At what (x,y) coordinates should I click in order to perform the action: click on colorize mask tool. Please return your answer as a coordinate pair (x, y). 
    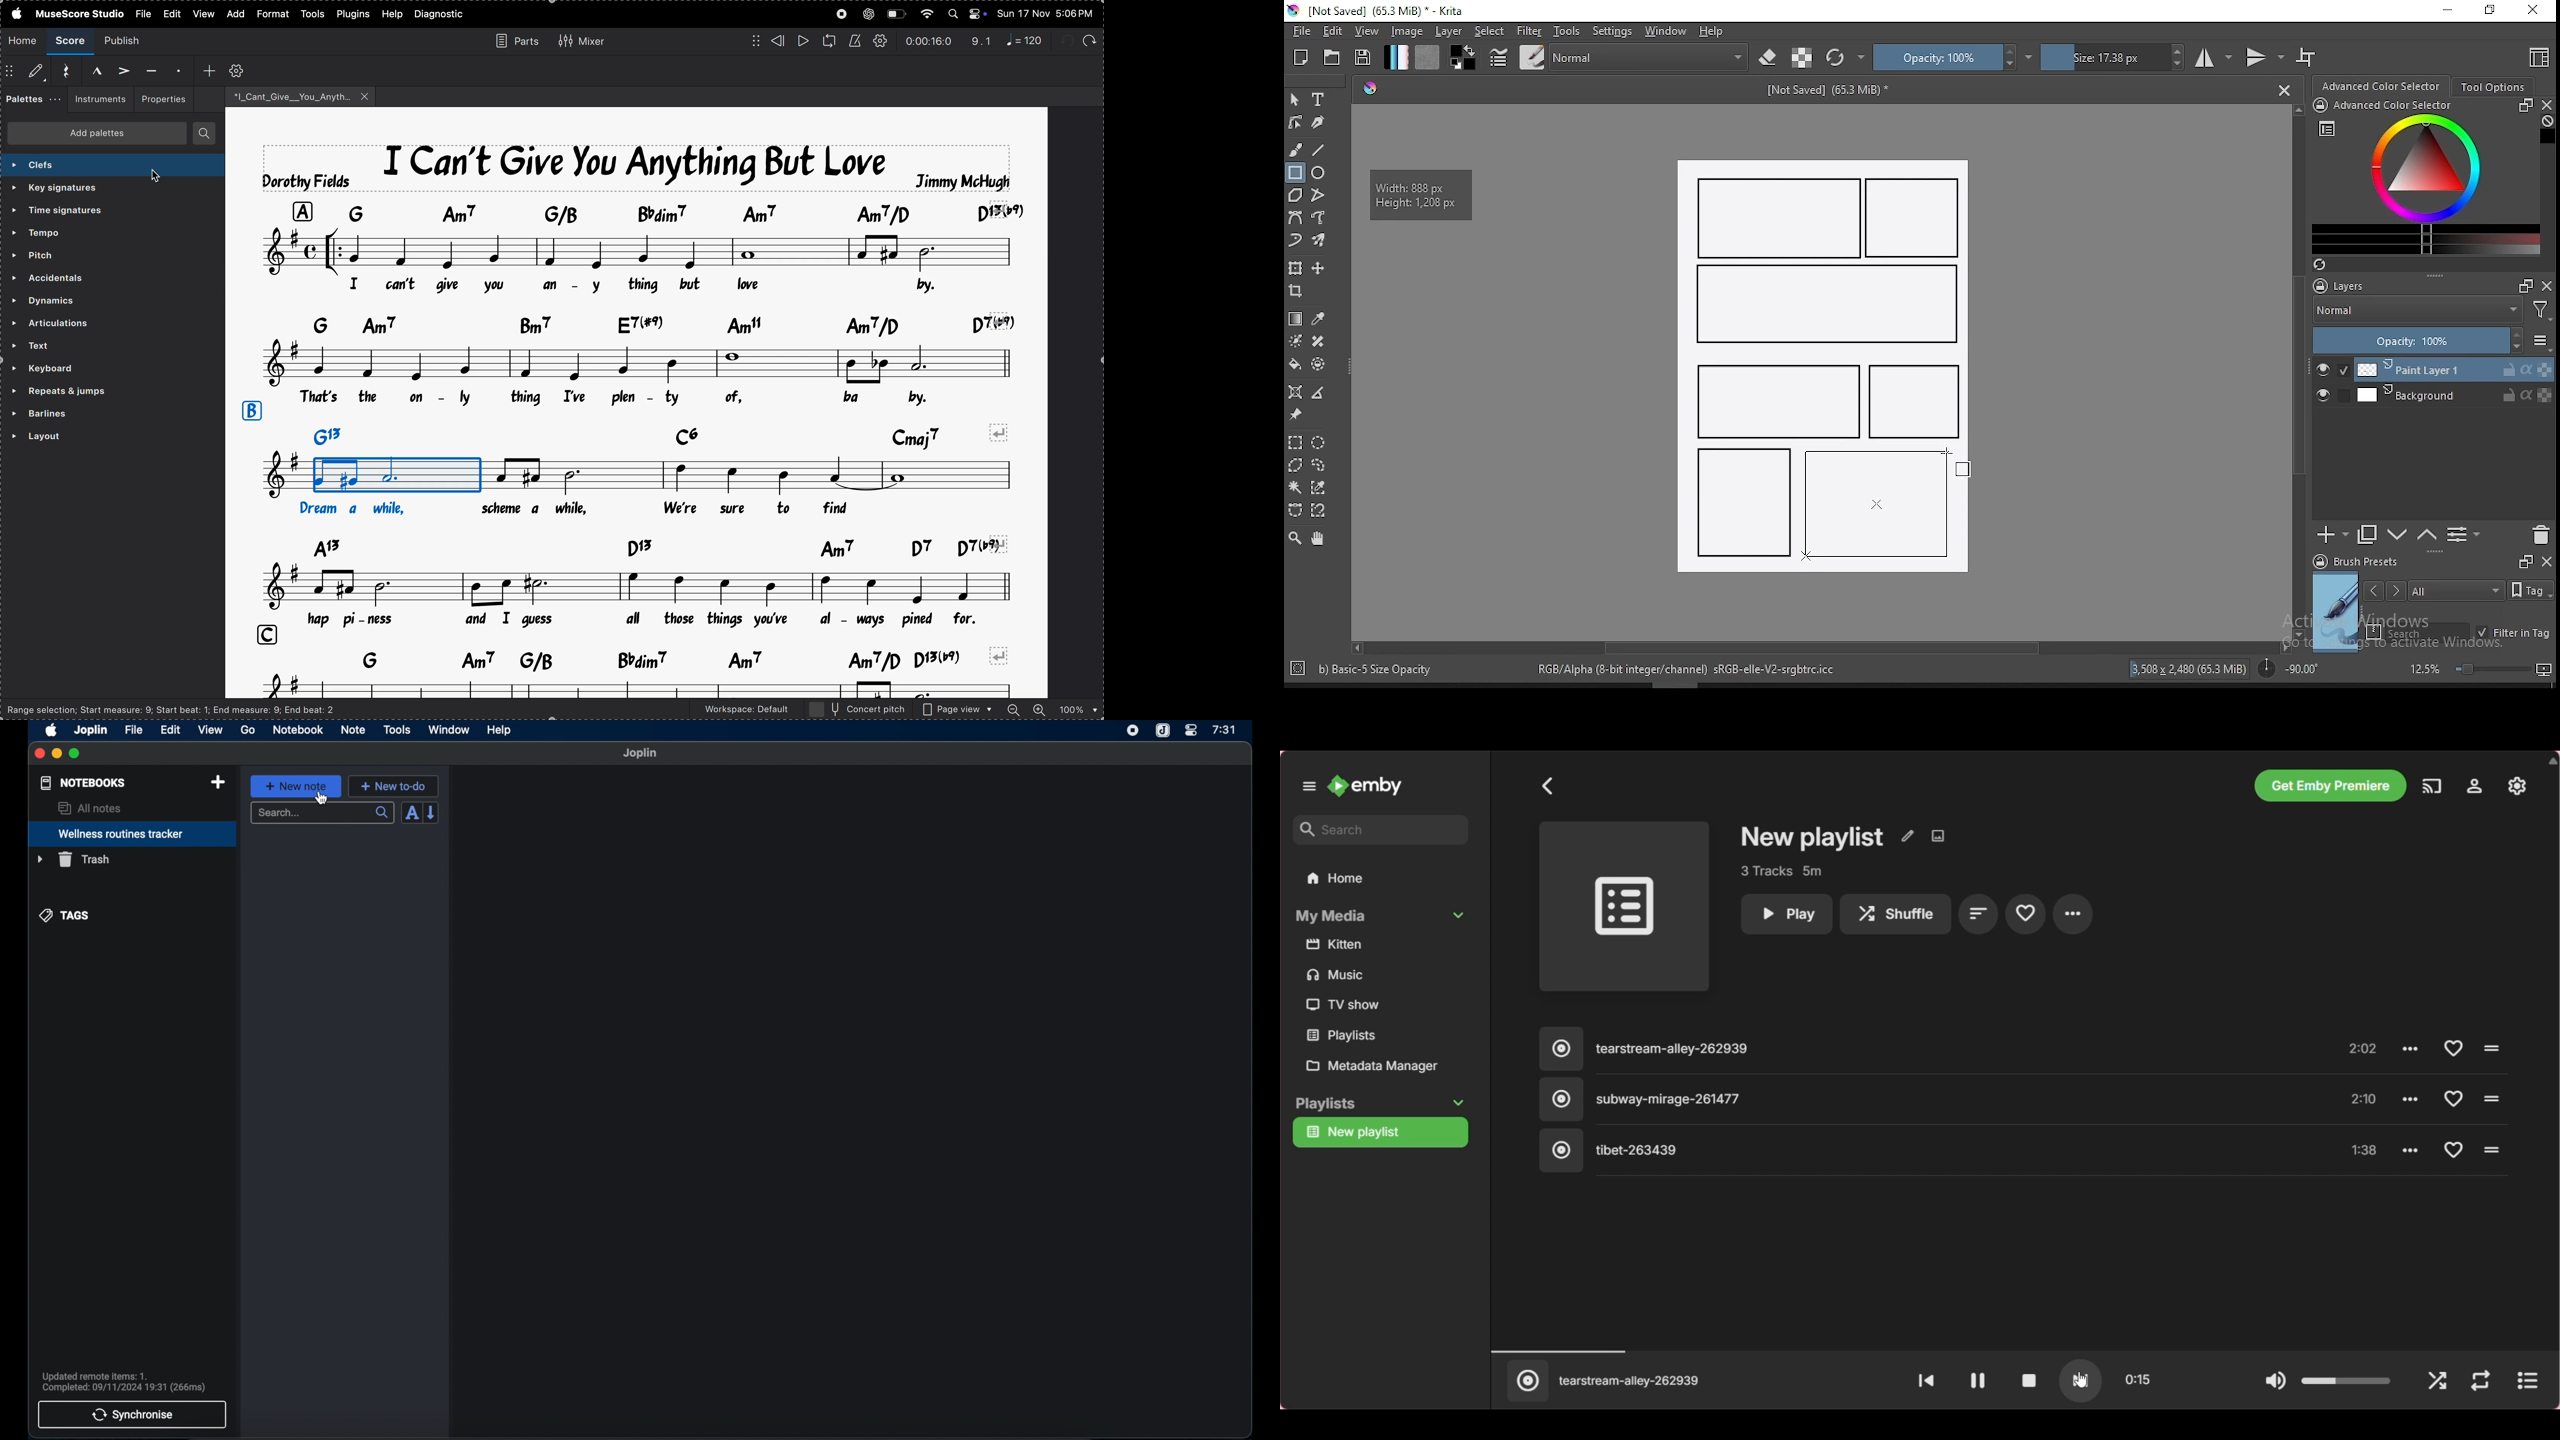
    Looking at the image, I should click on (1297, 341).